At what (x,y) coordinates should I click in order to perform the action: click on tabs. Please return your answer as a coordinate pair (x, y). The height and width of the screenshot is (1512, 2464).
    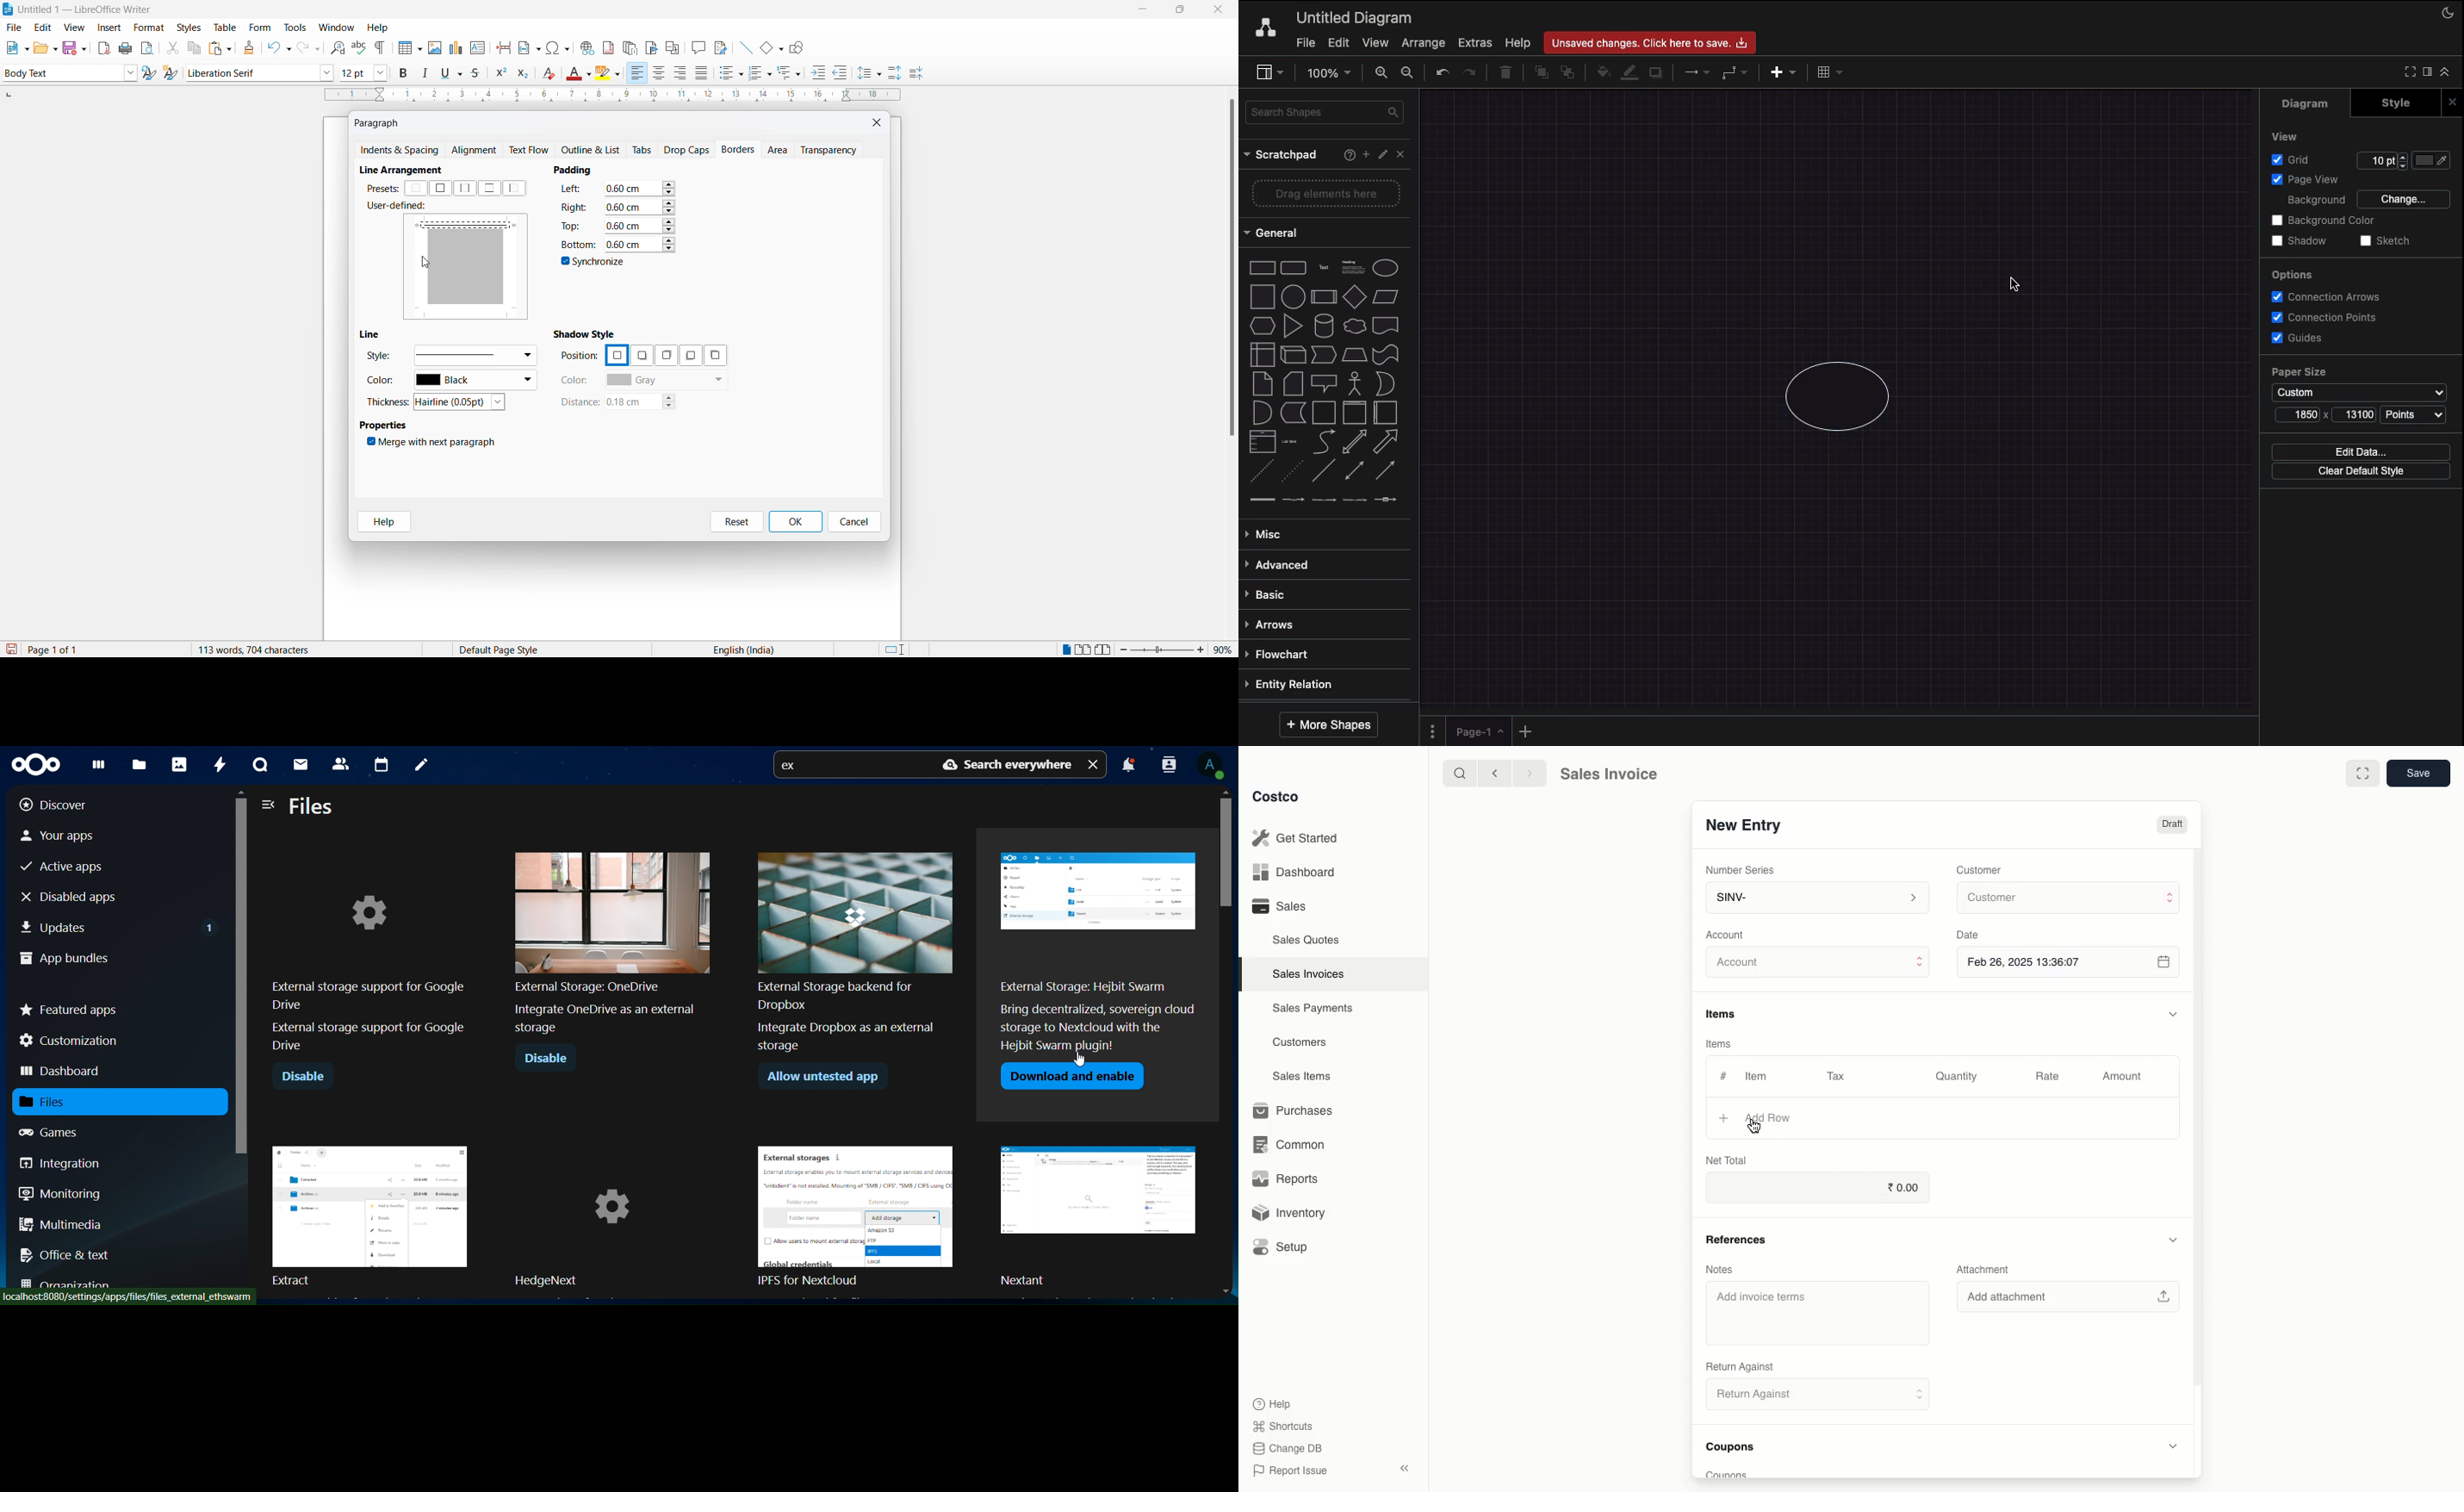
    Looking at the image, I should click on (643, 150).